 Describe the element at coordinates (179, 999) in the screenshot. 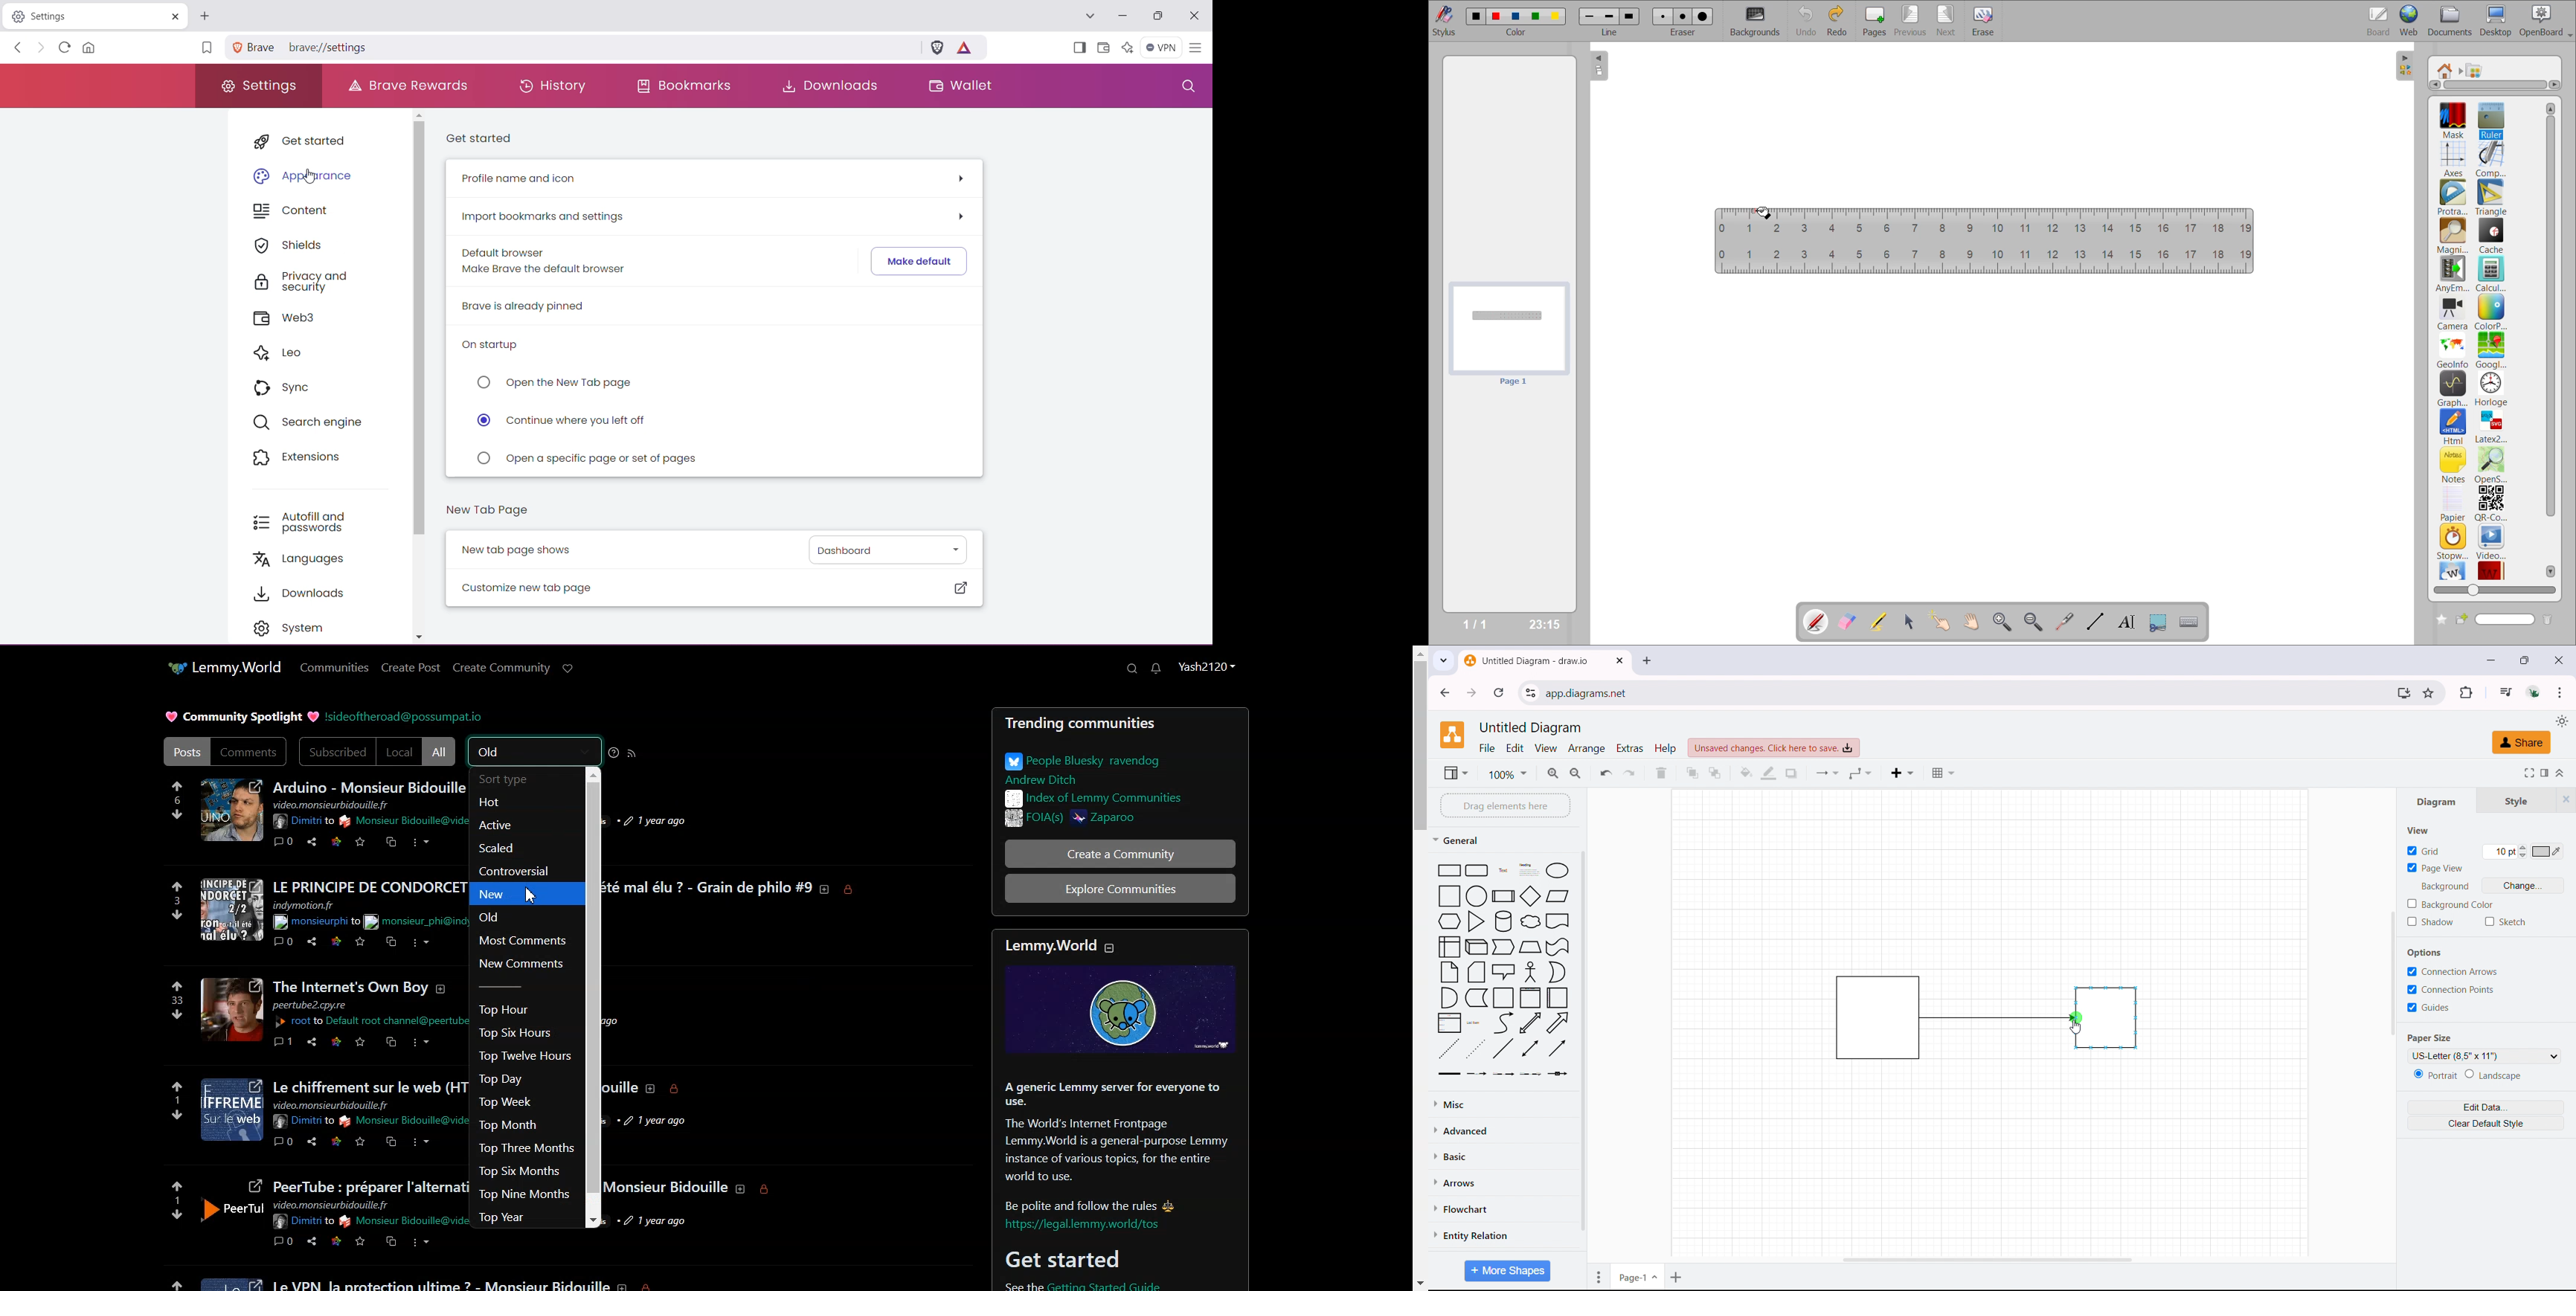

I see `33` at that location.